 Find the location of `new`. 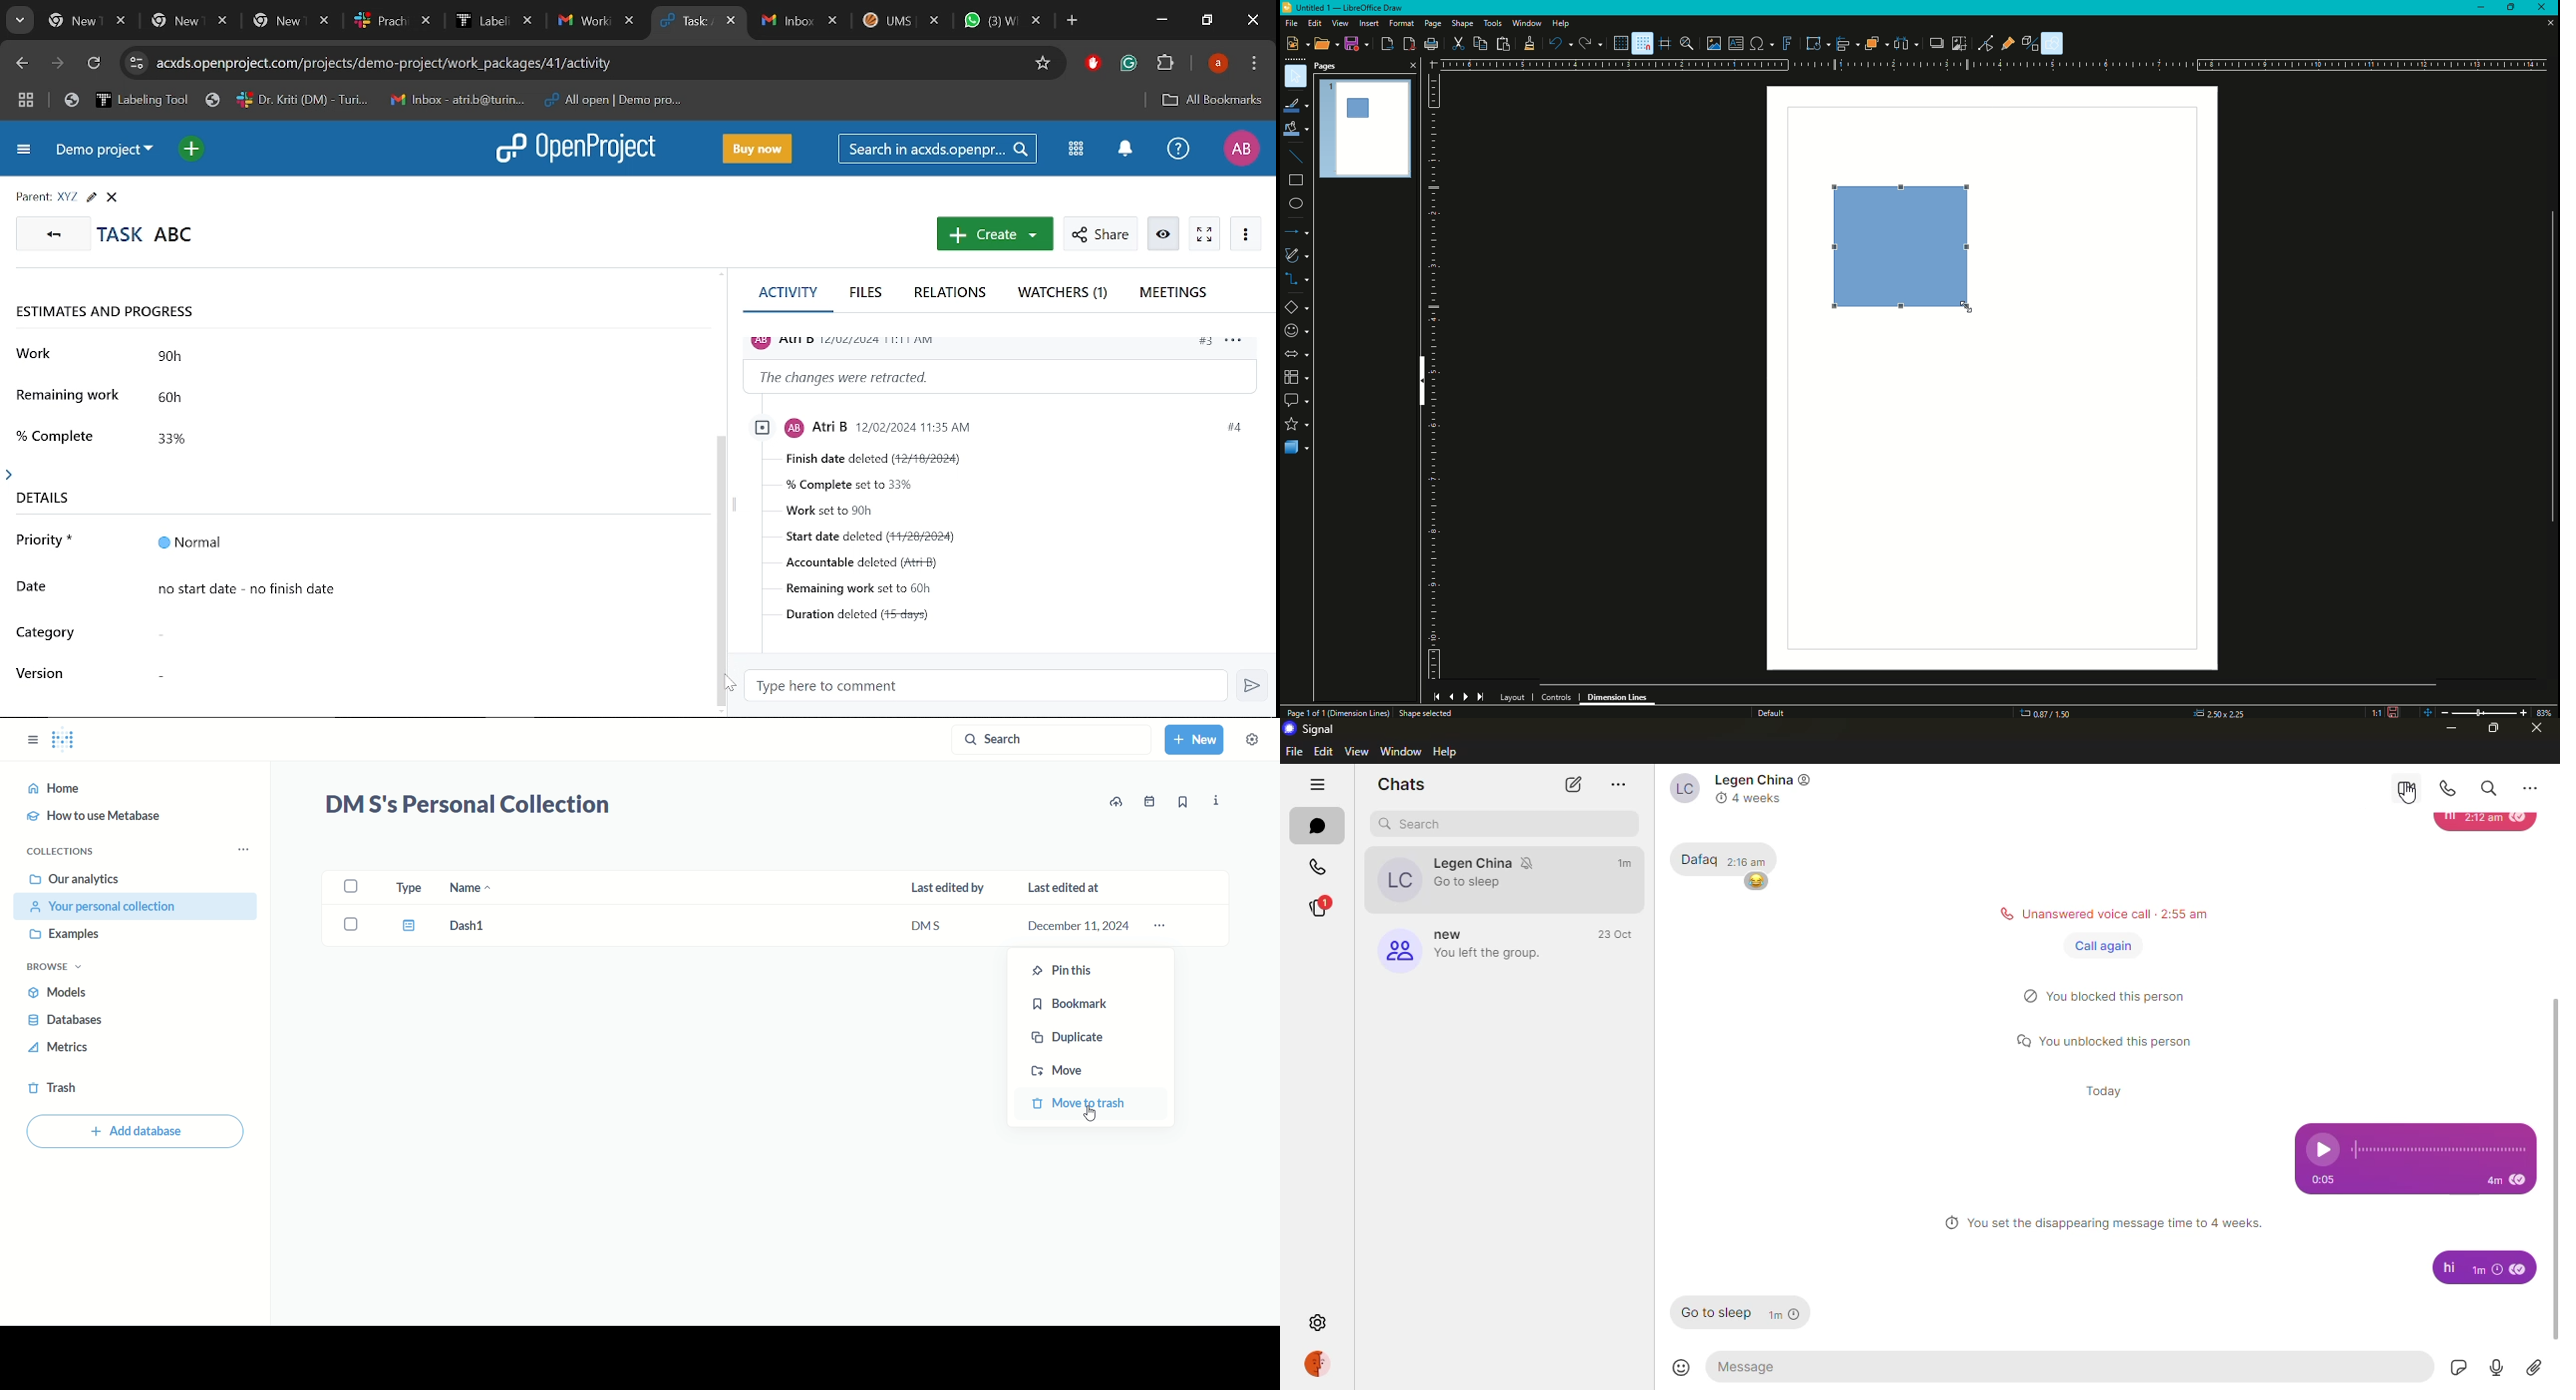

new is located at coordinates (1448, 930).